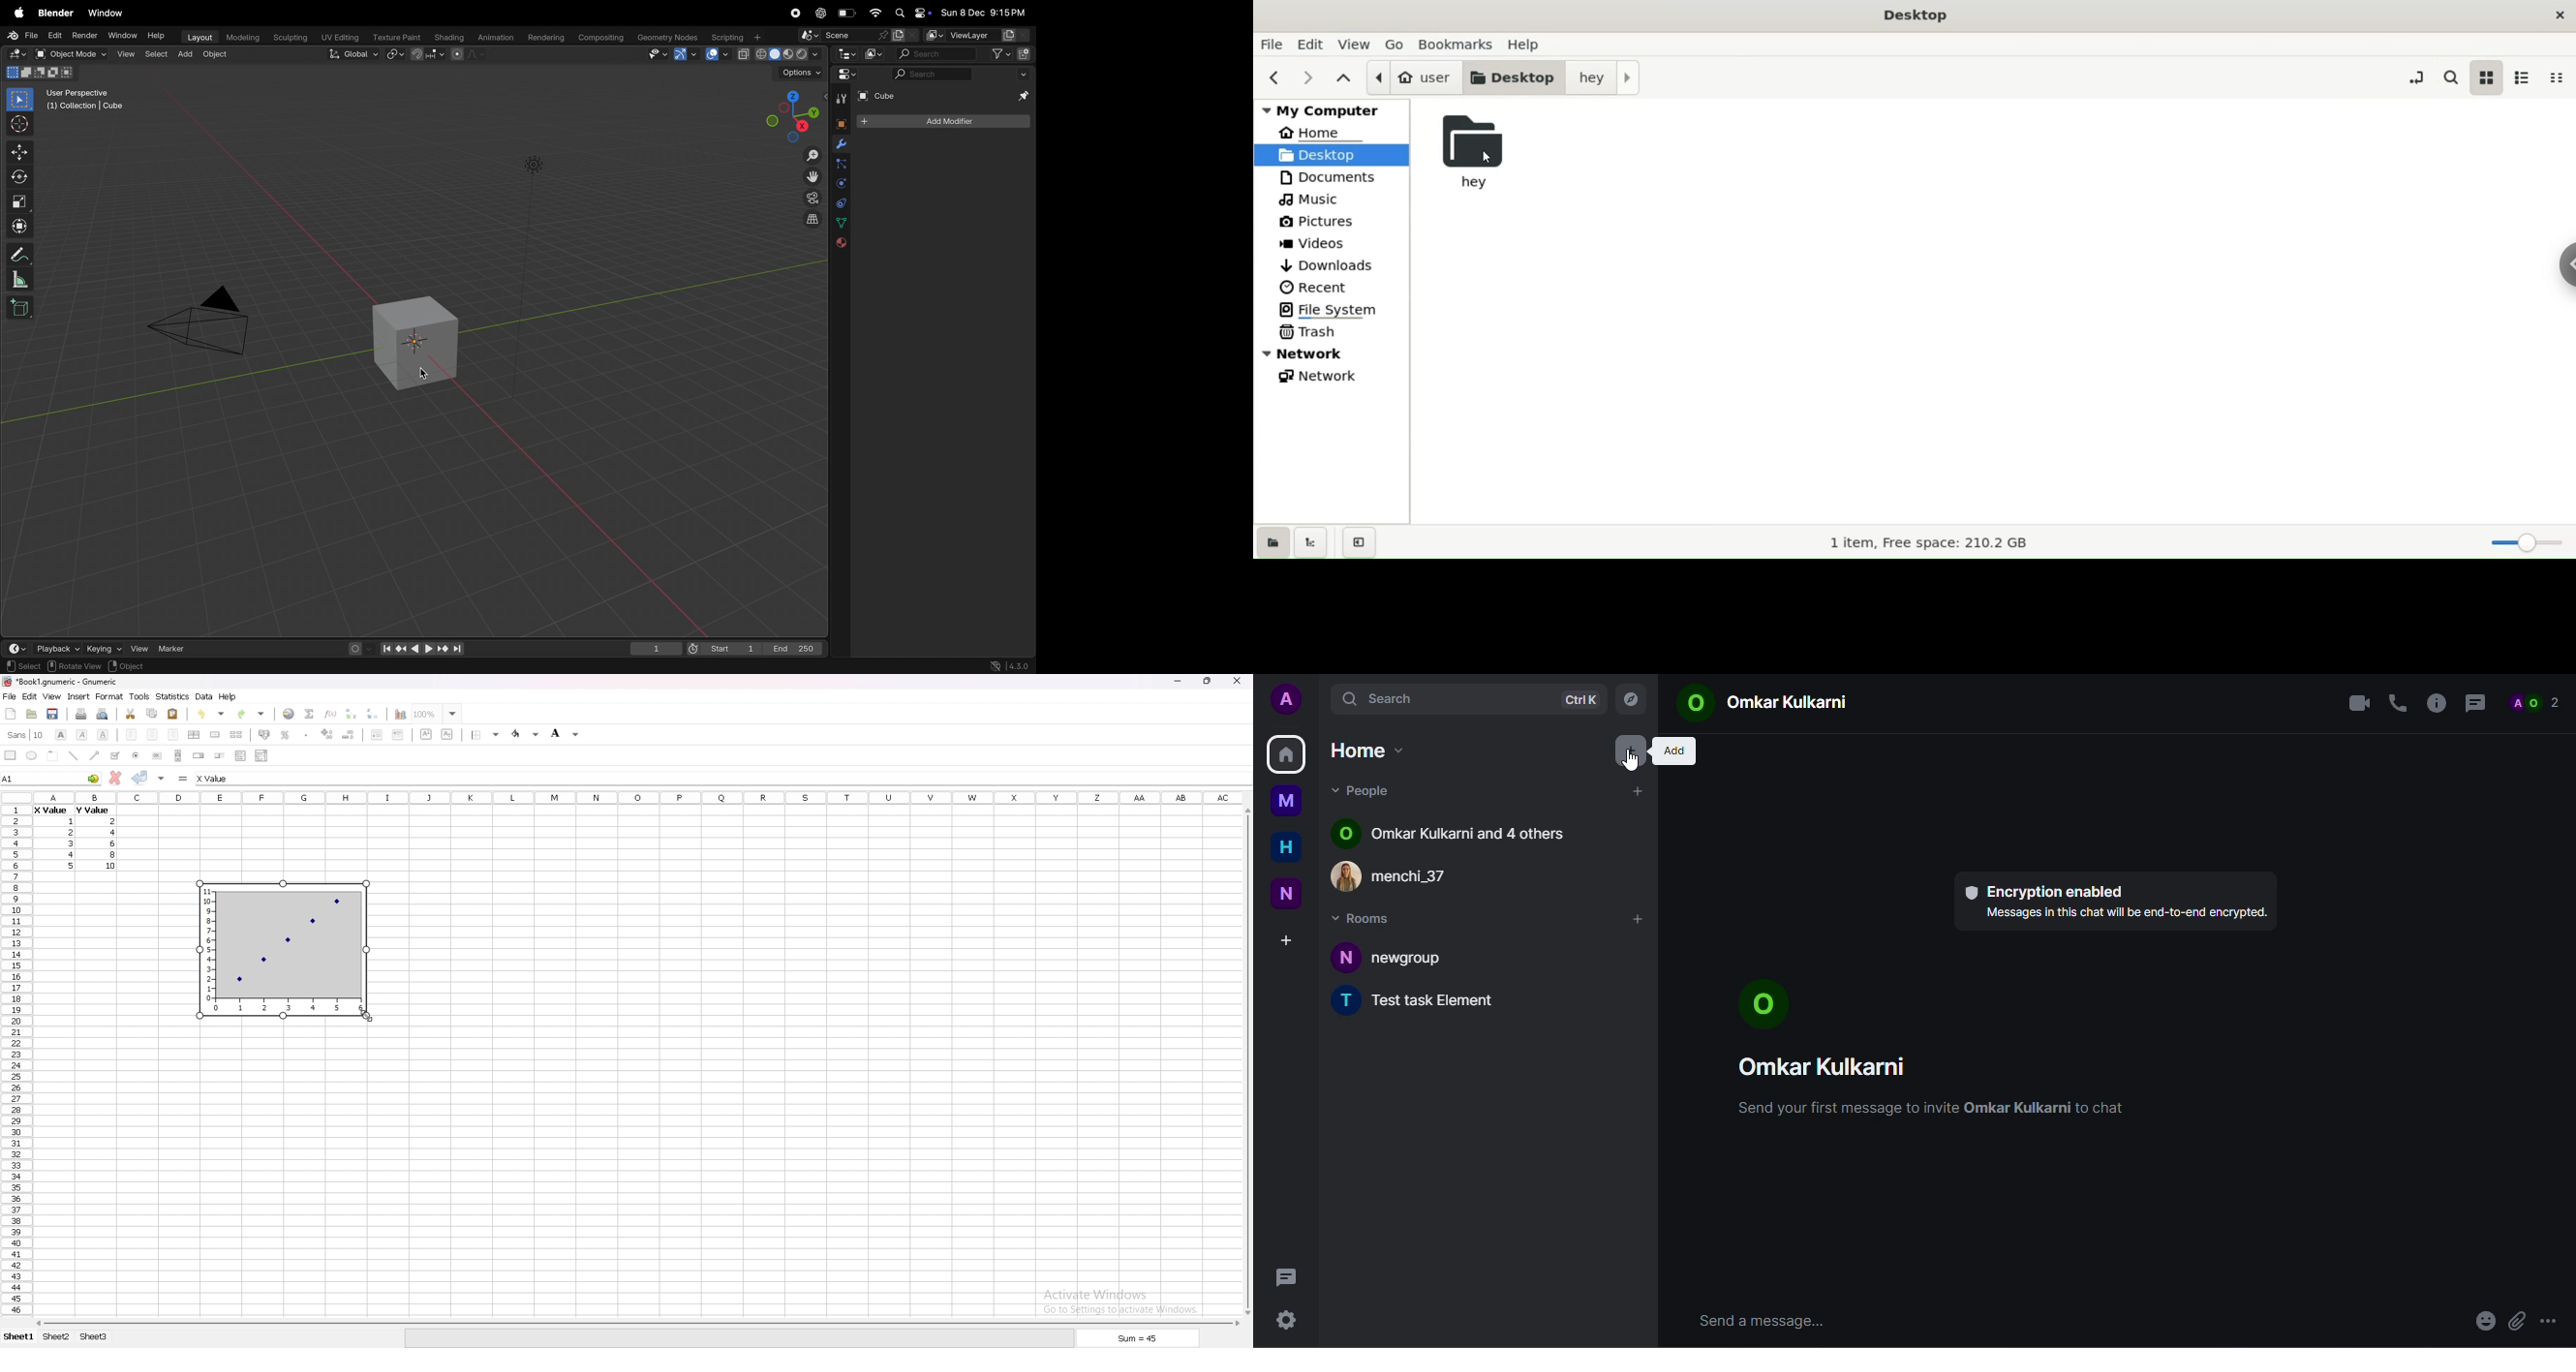  I want to click on radio button, so click(137, 756).